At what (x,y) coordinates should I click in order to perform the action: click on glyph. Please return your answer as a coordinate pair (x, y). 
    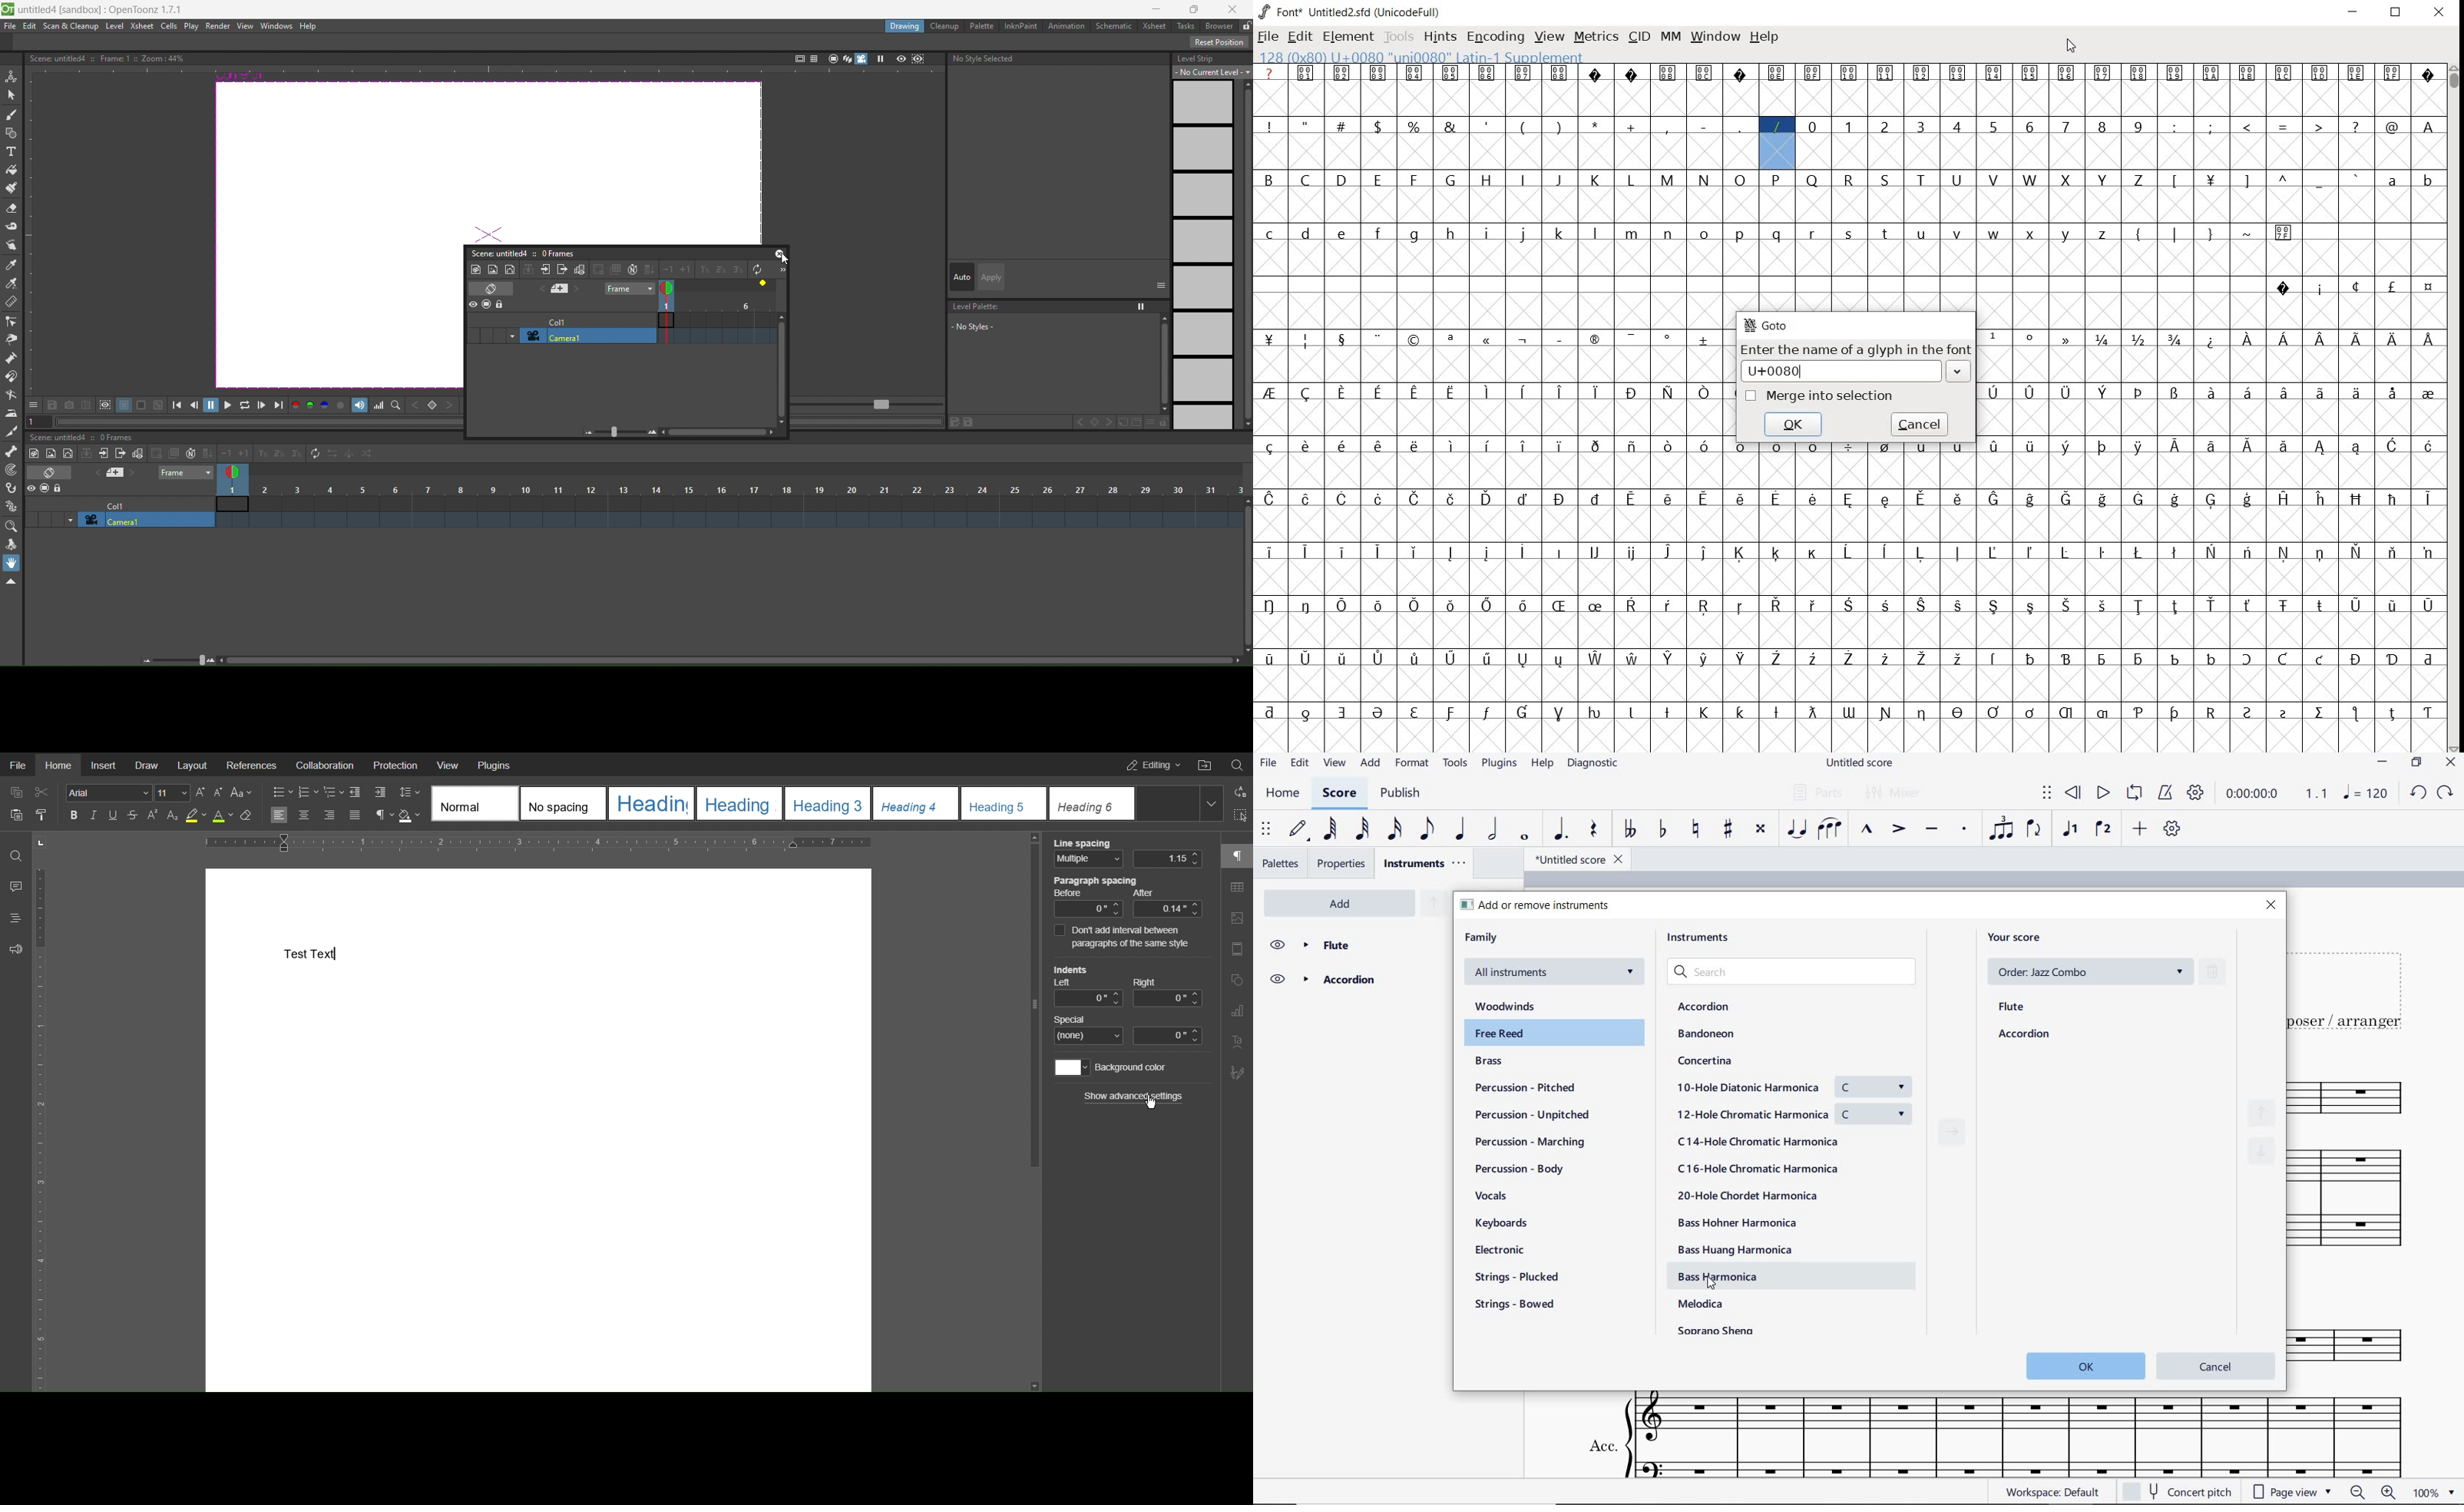
    Looking at the image, I should click on (2212, 73).